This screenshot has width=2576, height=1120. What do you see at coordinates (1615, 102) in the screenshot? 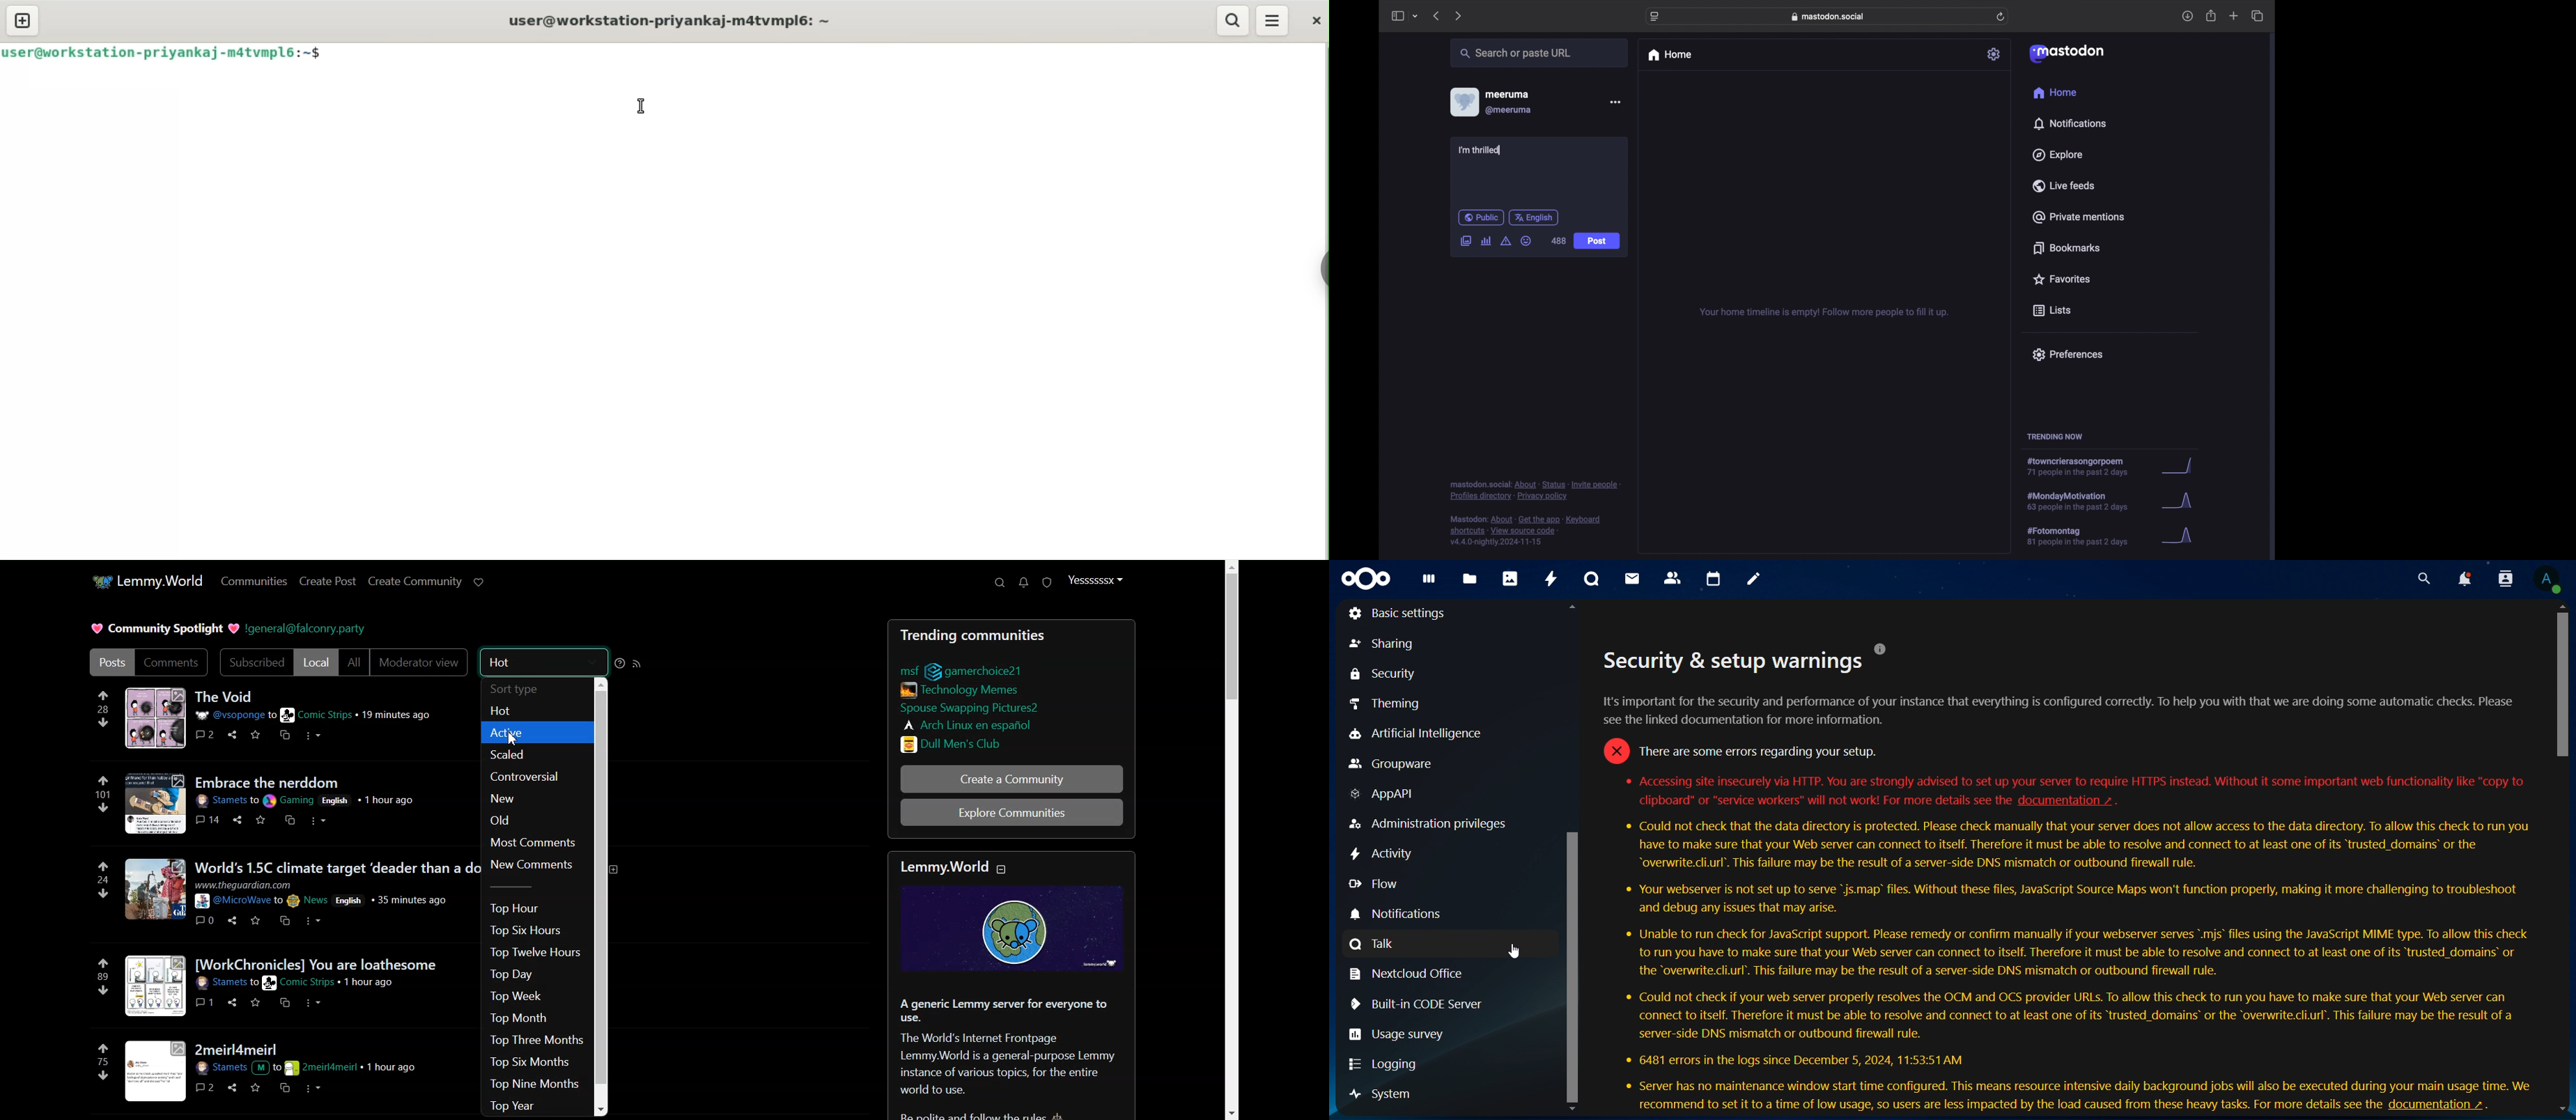
I see `more options` at bounding box center [1615, 102].